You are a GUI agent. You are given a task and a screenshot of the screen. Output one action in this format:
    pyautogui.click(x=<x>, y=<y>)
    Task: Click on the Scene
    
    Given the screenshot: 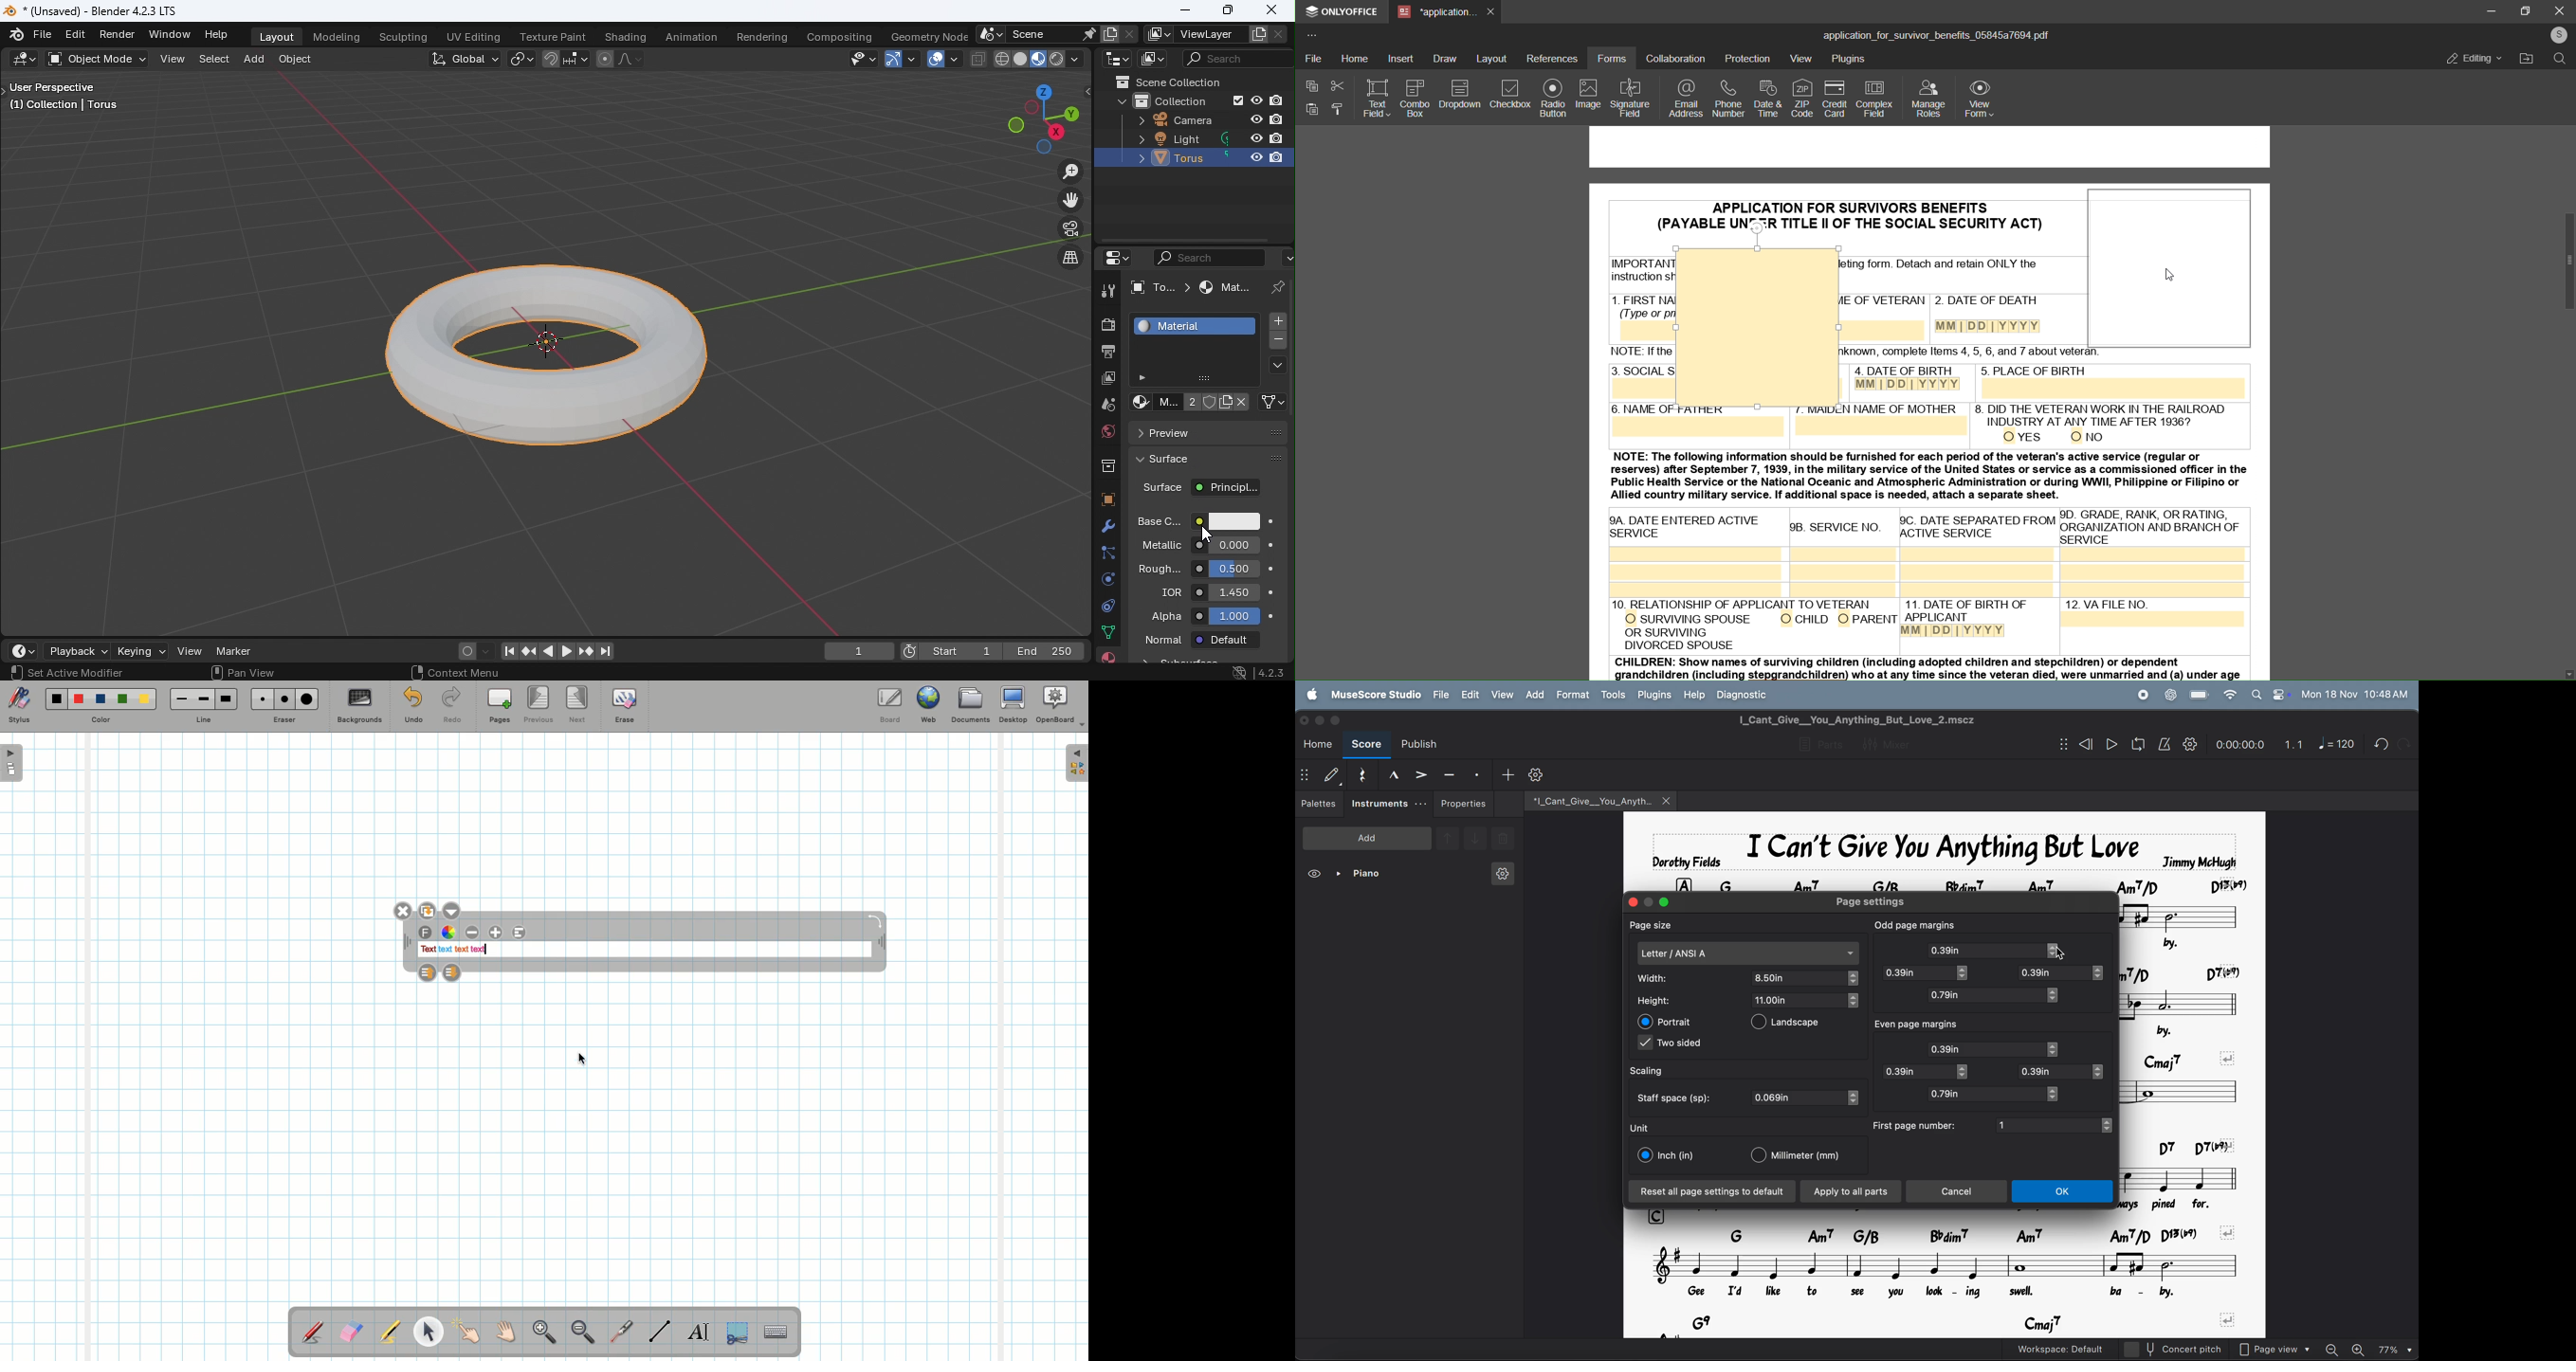 What is the action you would take?
    pyautogui.click(x=1105, y=407)
    